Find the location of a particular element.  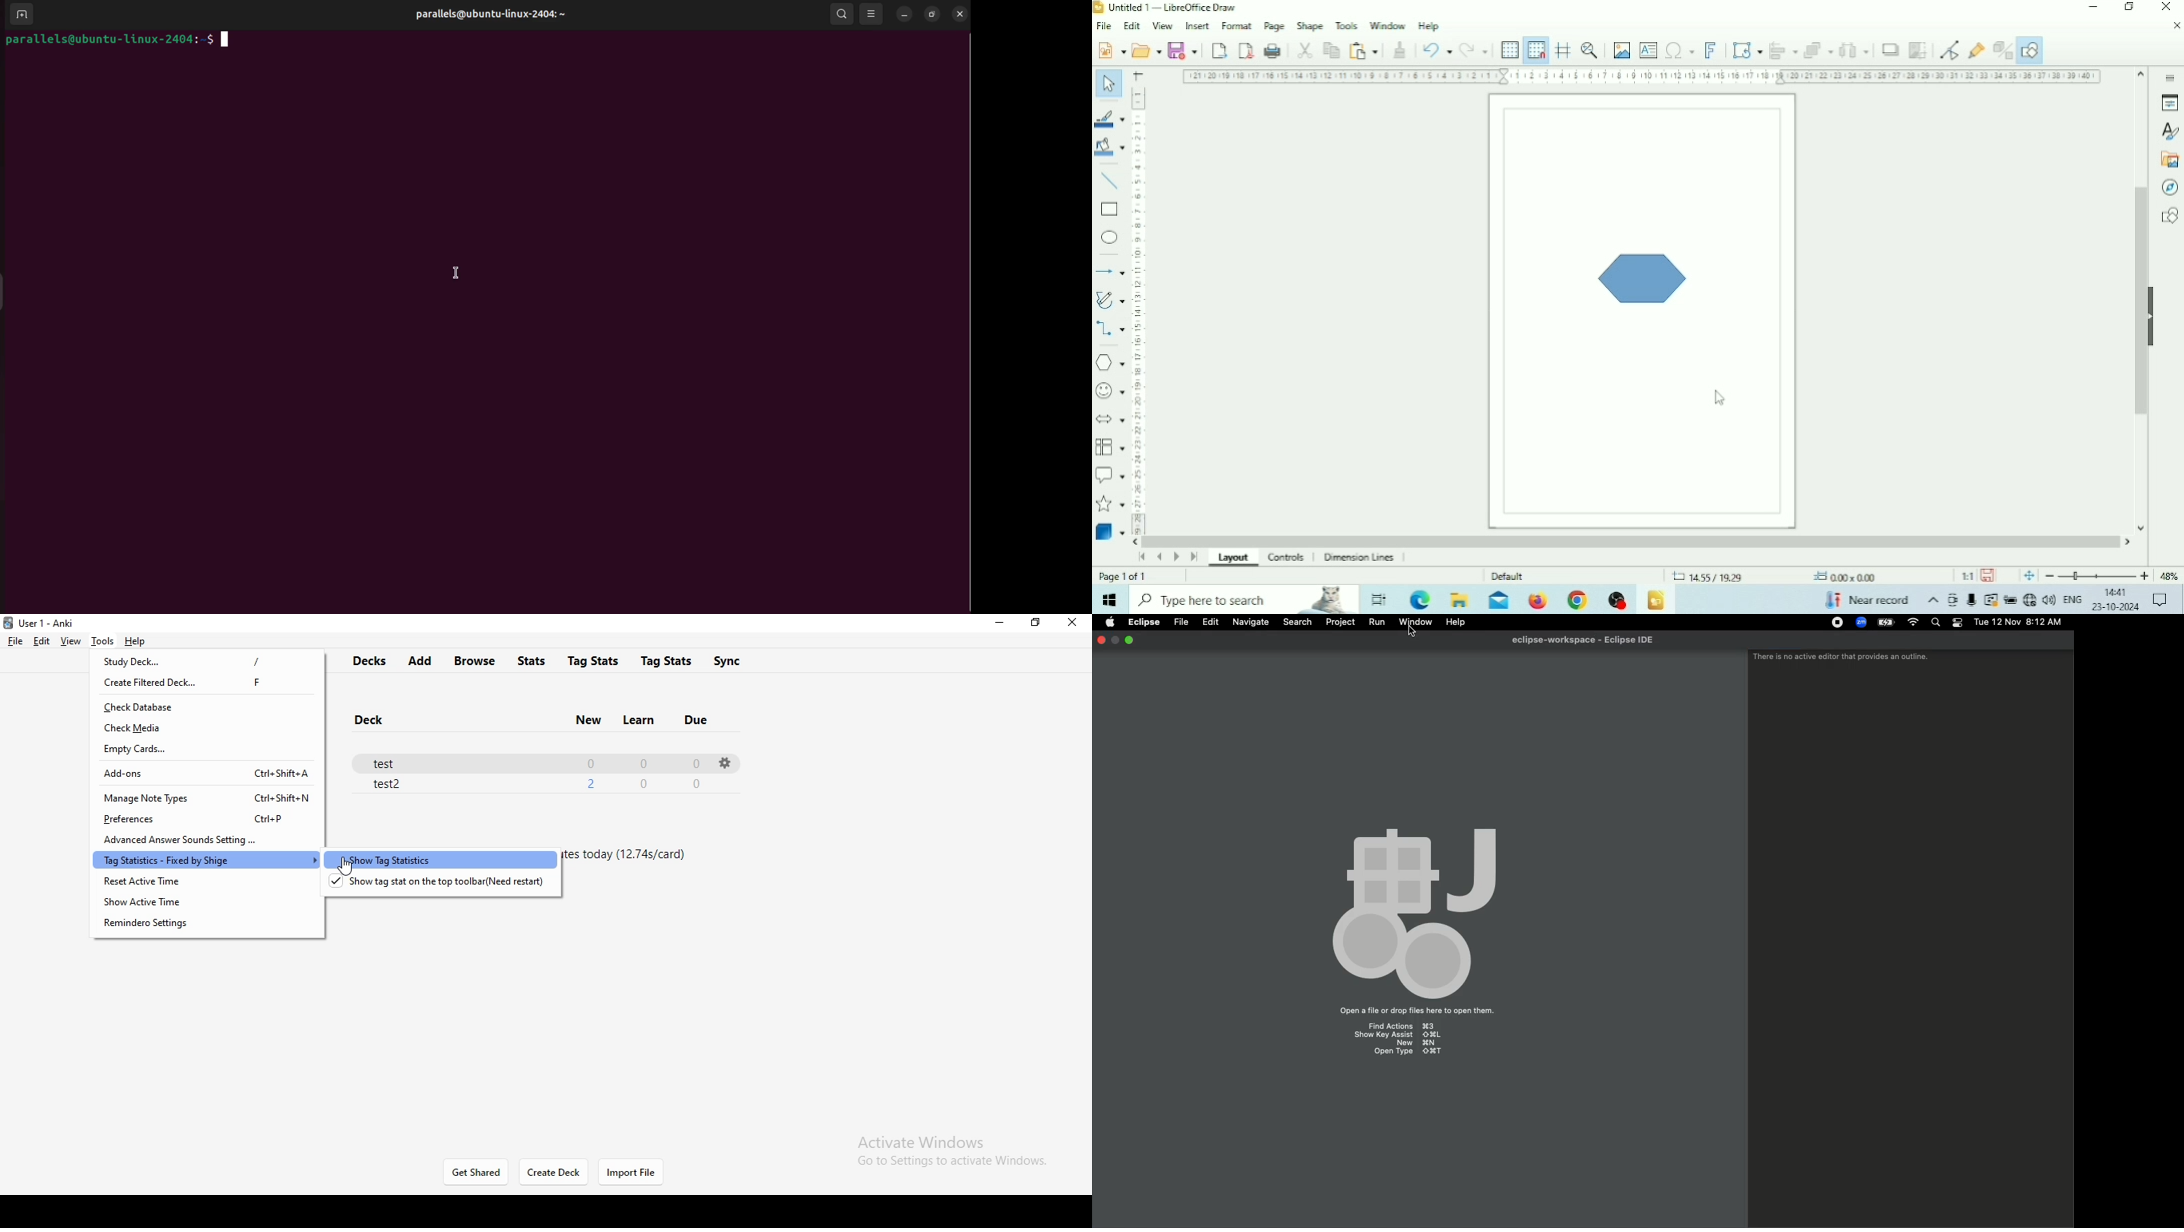

tag stats is located at coordinates (668, 660).